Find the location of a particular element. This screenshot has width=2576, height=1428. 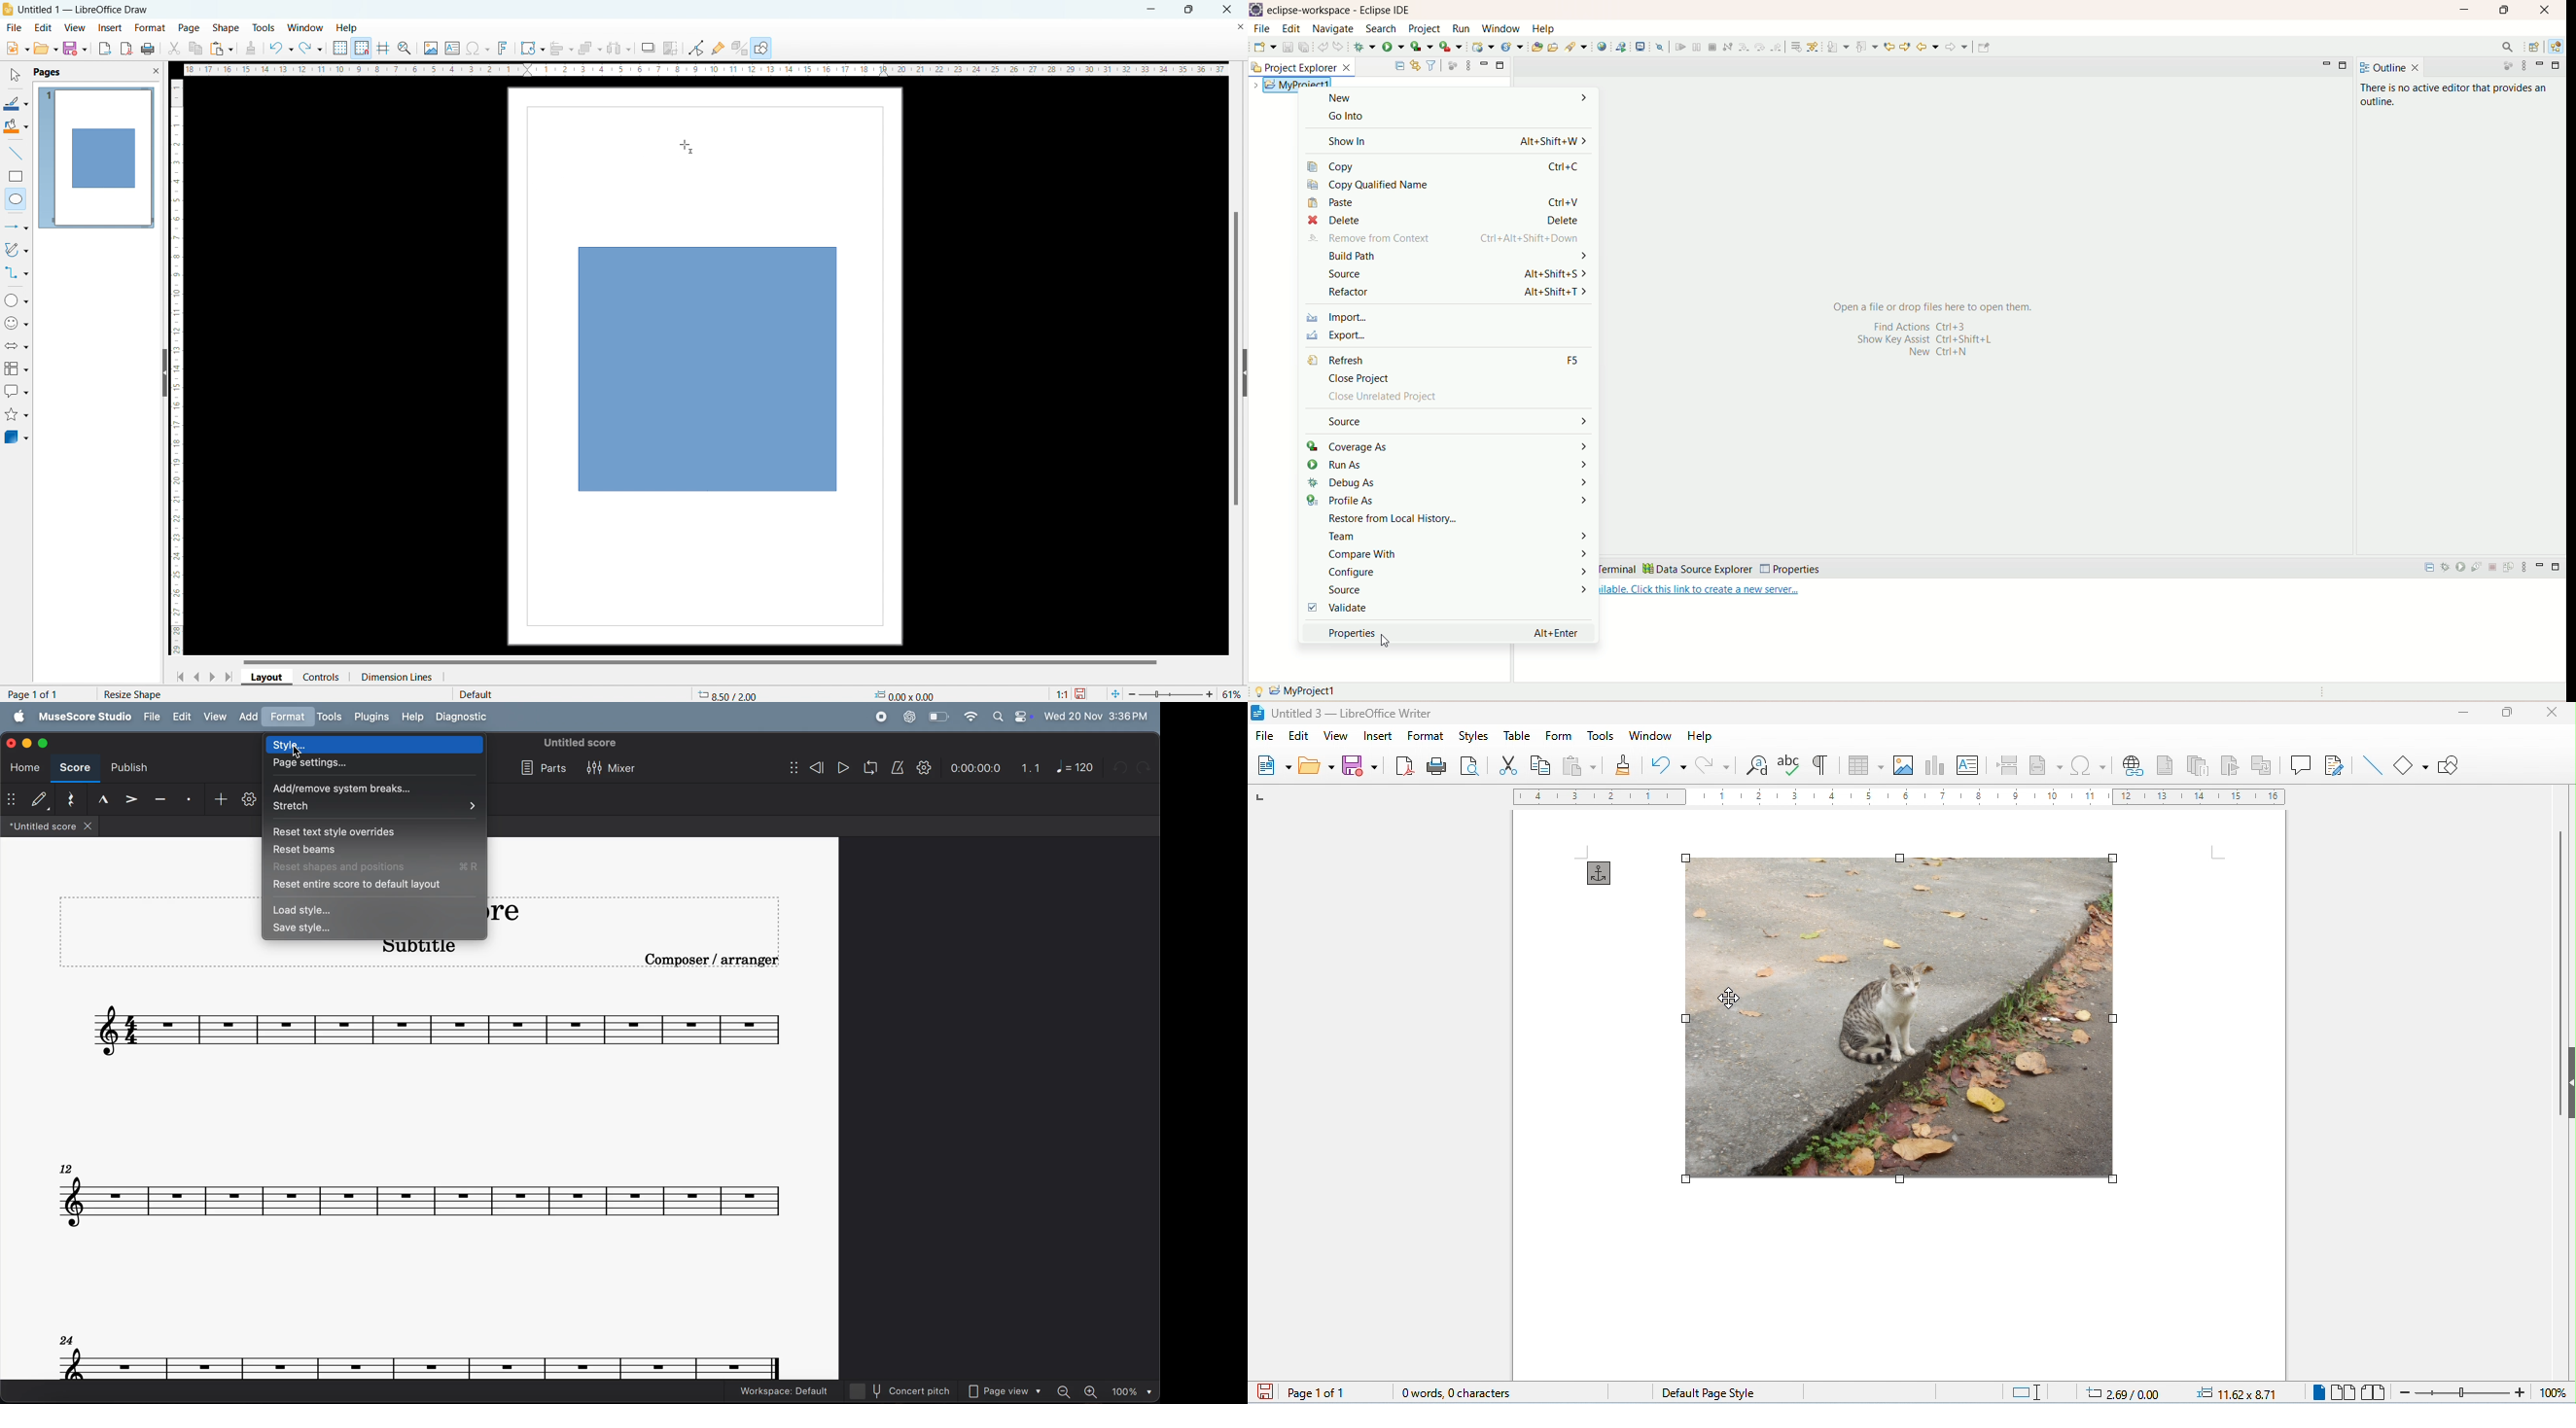

title is located at coordinates (1347, 713).